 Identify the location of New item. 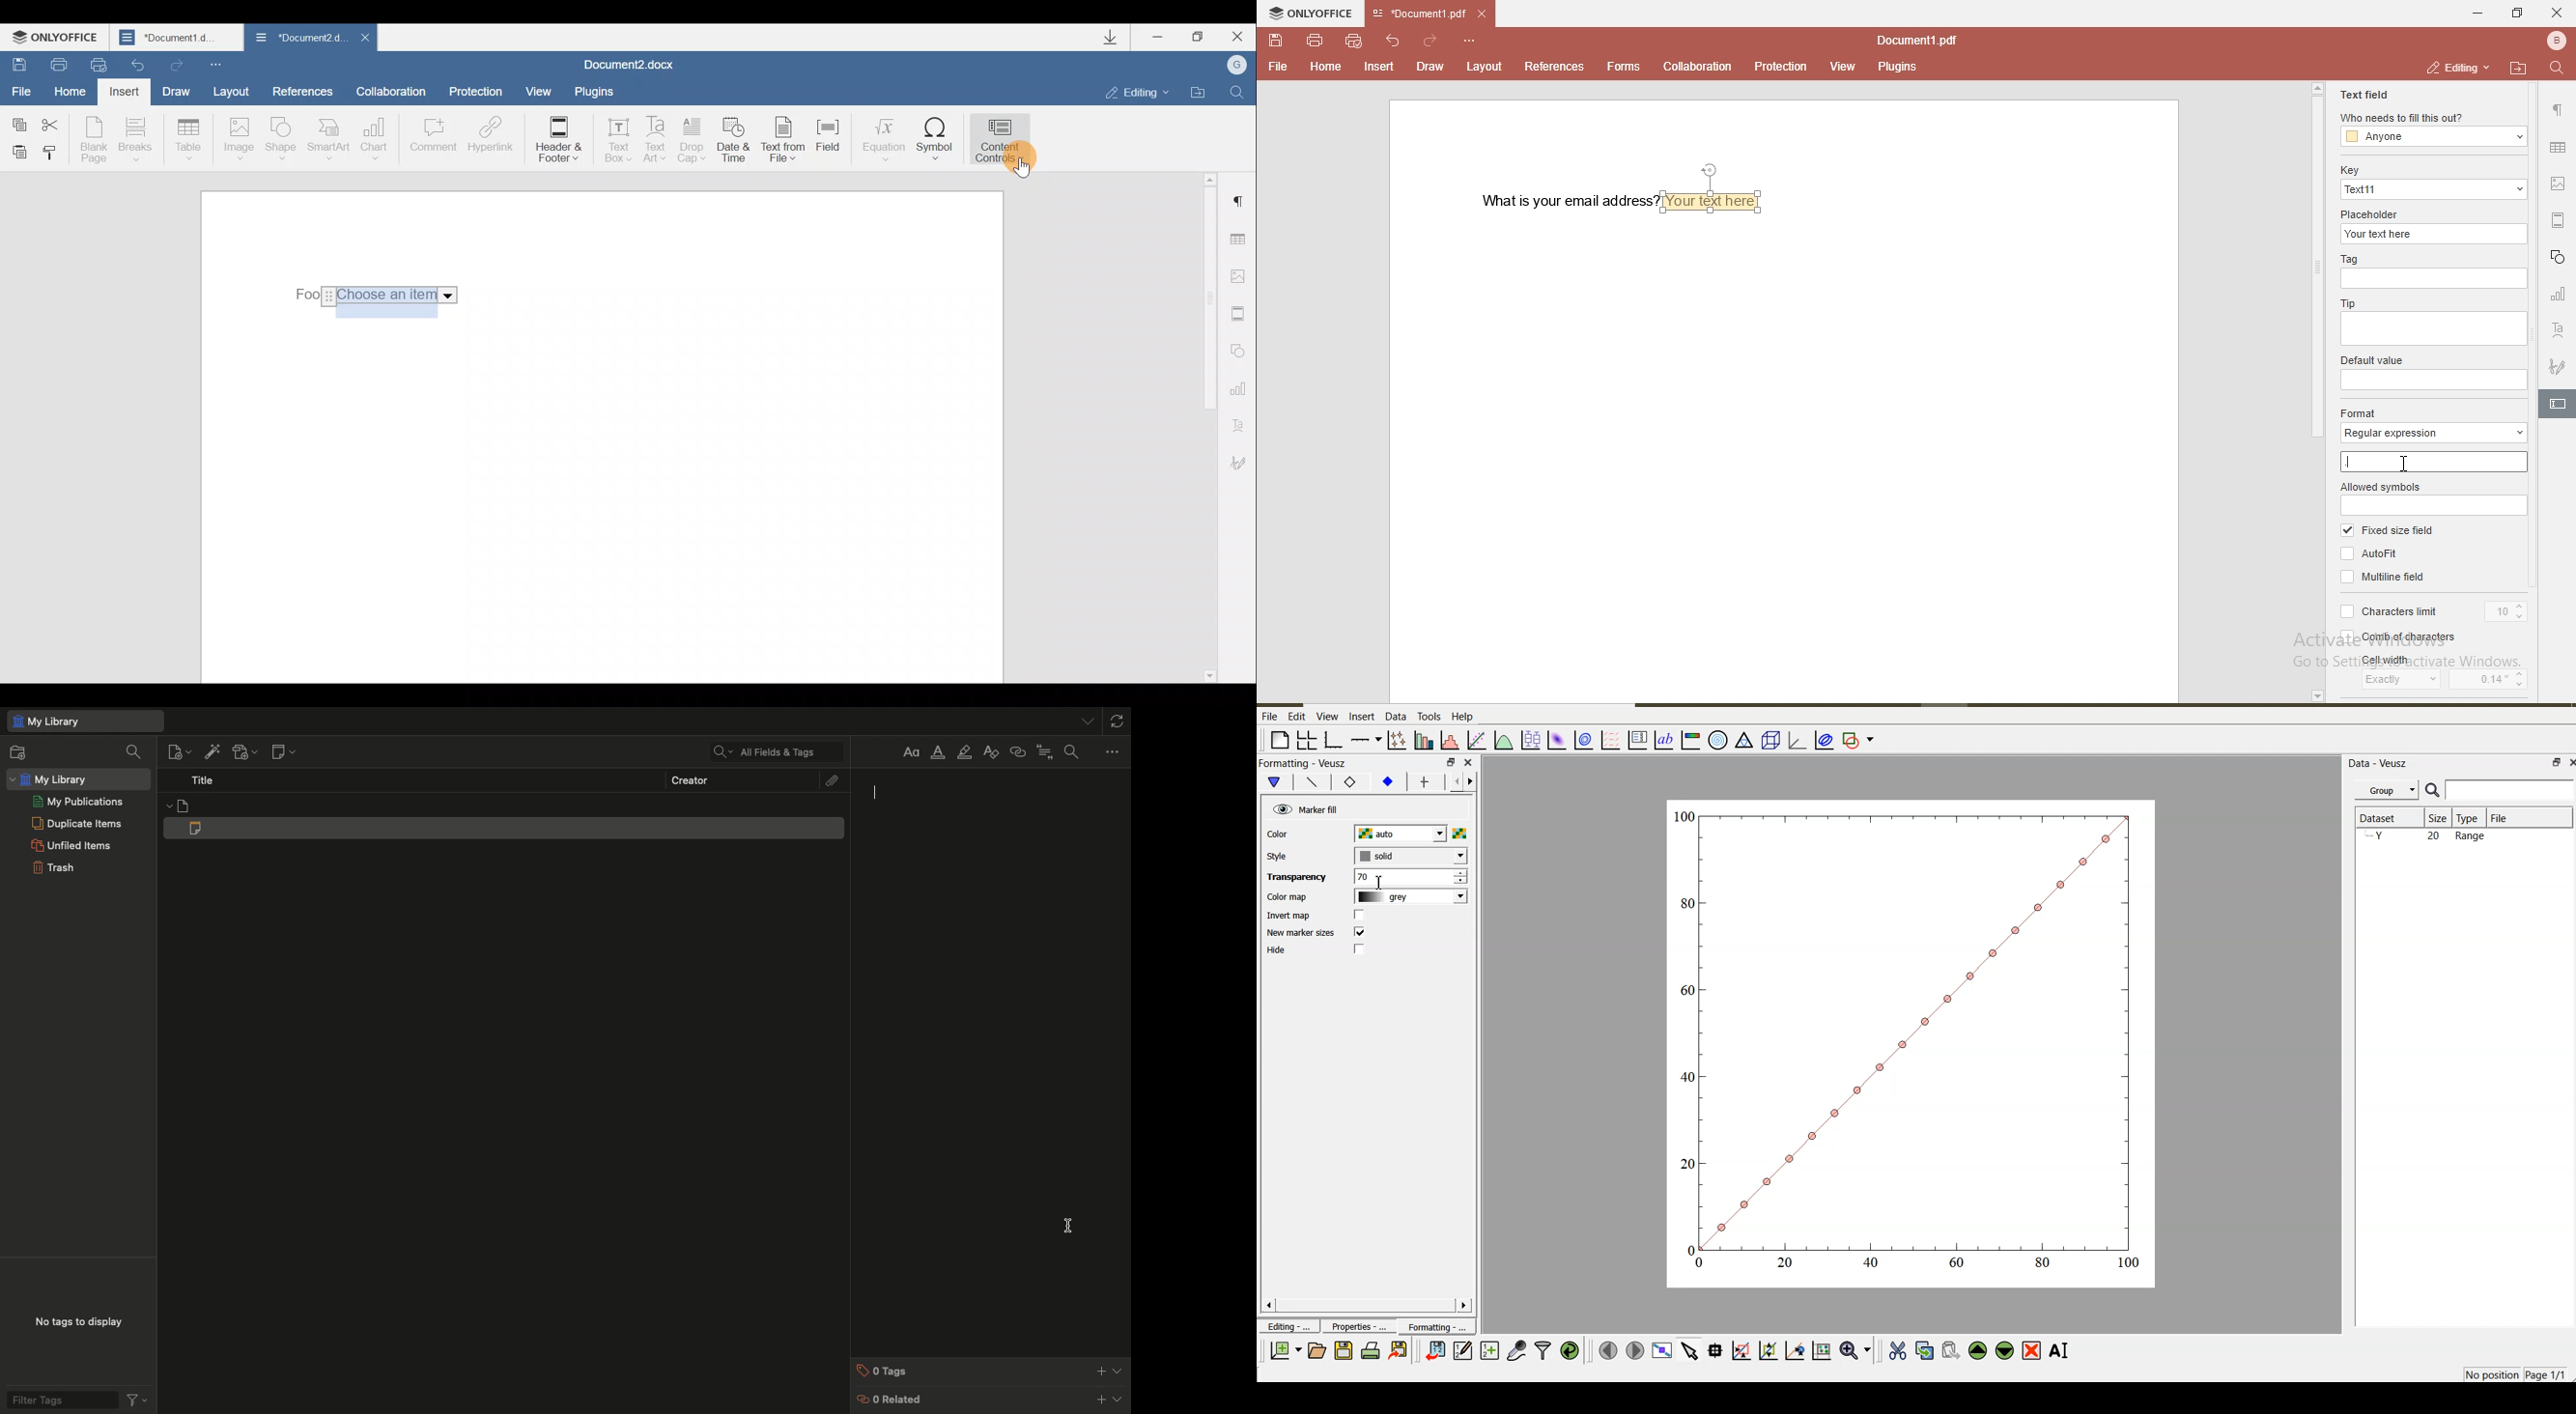
(178, 752).